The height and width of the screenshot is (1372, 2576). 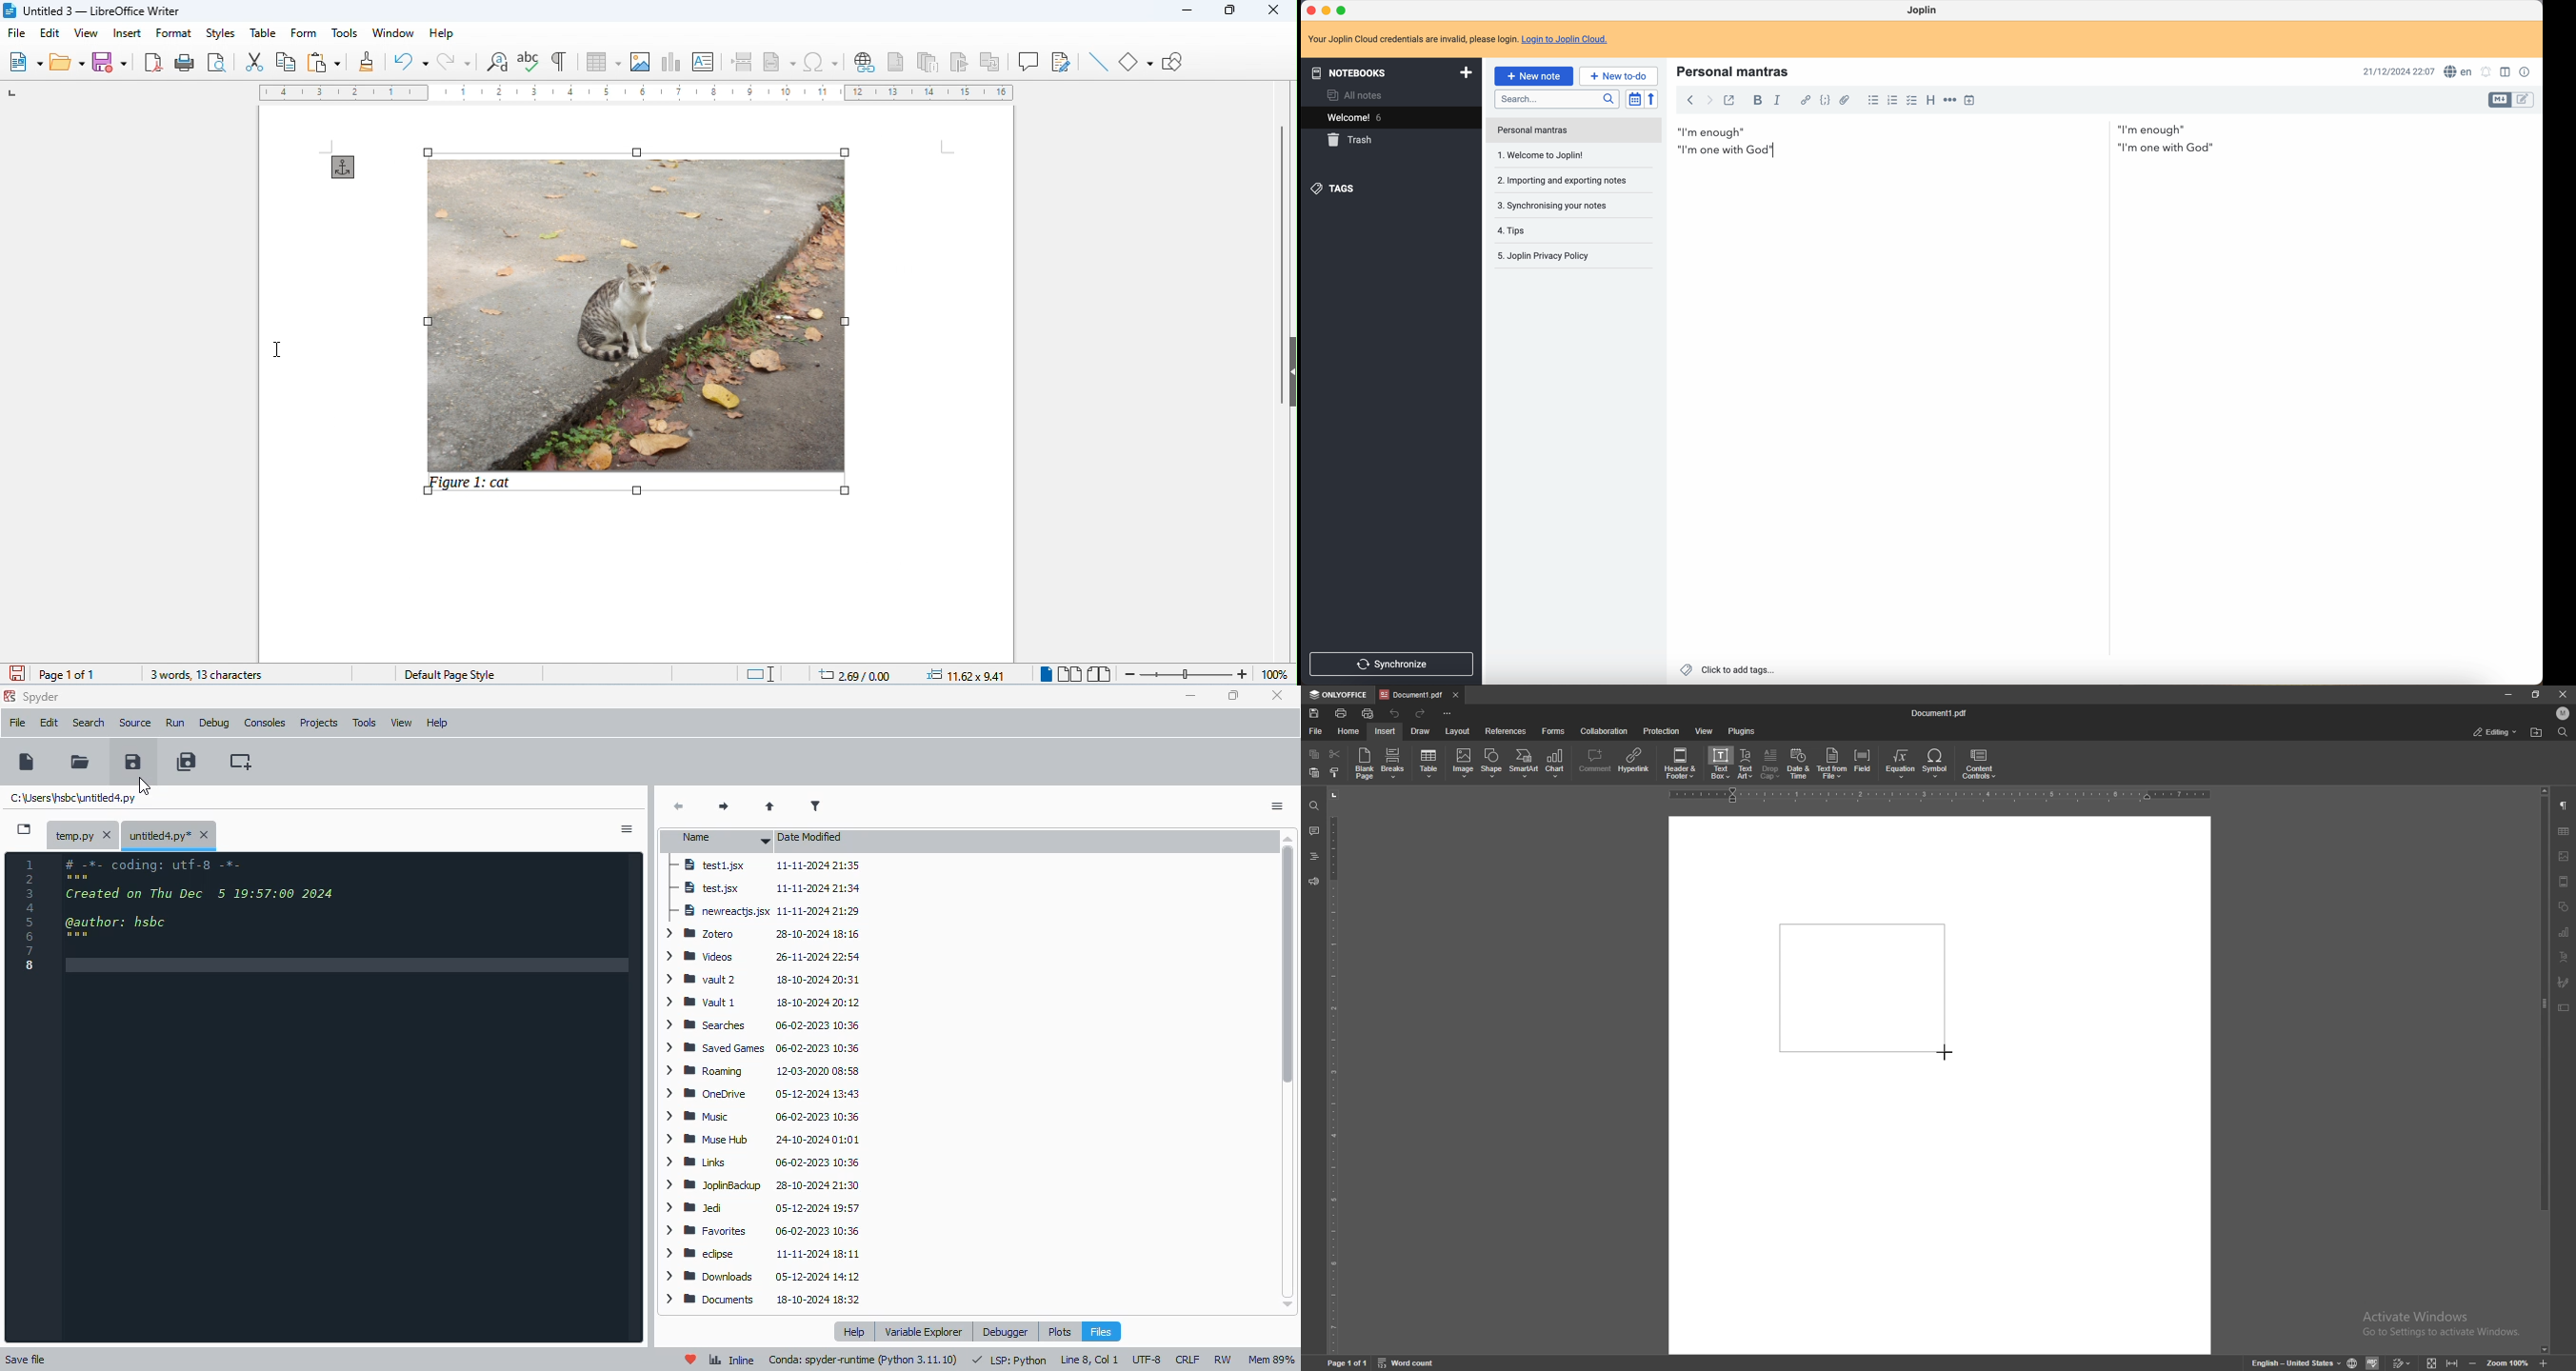 What do you see at coordinates (2297, 1364) in the screenshot?
I see `english united states` at bounding box center [2297, 1364].